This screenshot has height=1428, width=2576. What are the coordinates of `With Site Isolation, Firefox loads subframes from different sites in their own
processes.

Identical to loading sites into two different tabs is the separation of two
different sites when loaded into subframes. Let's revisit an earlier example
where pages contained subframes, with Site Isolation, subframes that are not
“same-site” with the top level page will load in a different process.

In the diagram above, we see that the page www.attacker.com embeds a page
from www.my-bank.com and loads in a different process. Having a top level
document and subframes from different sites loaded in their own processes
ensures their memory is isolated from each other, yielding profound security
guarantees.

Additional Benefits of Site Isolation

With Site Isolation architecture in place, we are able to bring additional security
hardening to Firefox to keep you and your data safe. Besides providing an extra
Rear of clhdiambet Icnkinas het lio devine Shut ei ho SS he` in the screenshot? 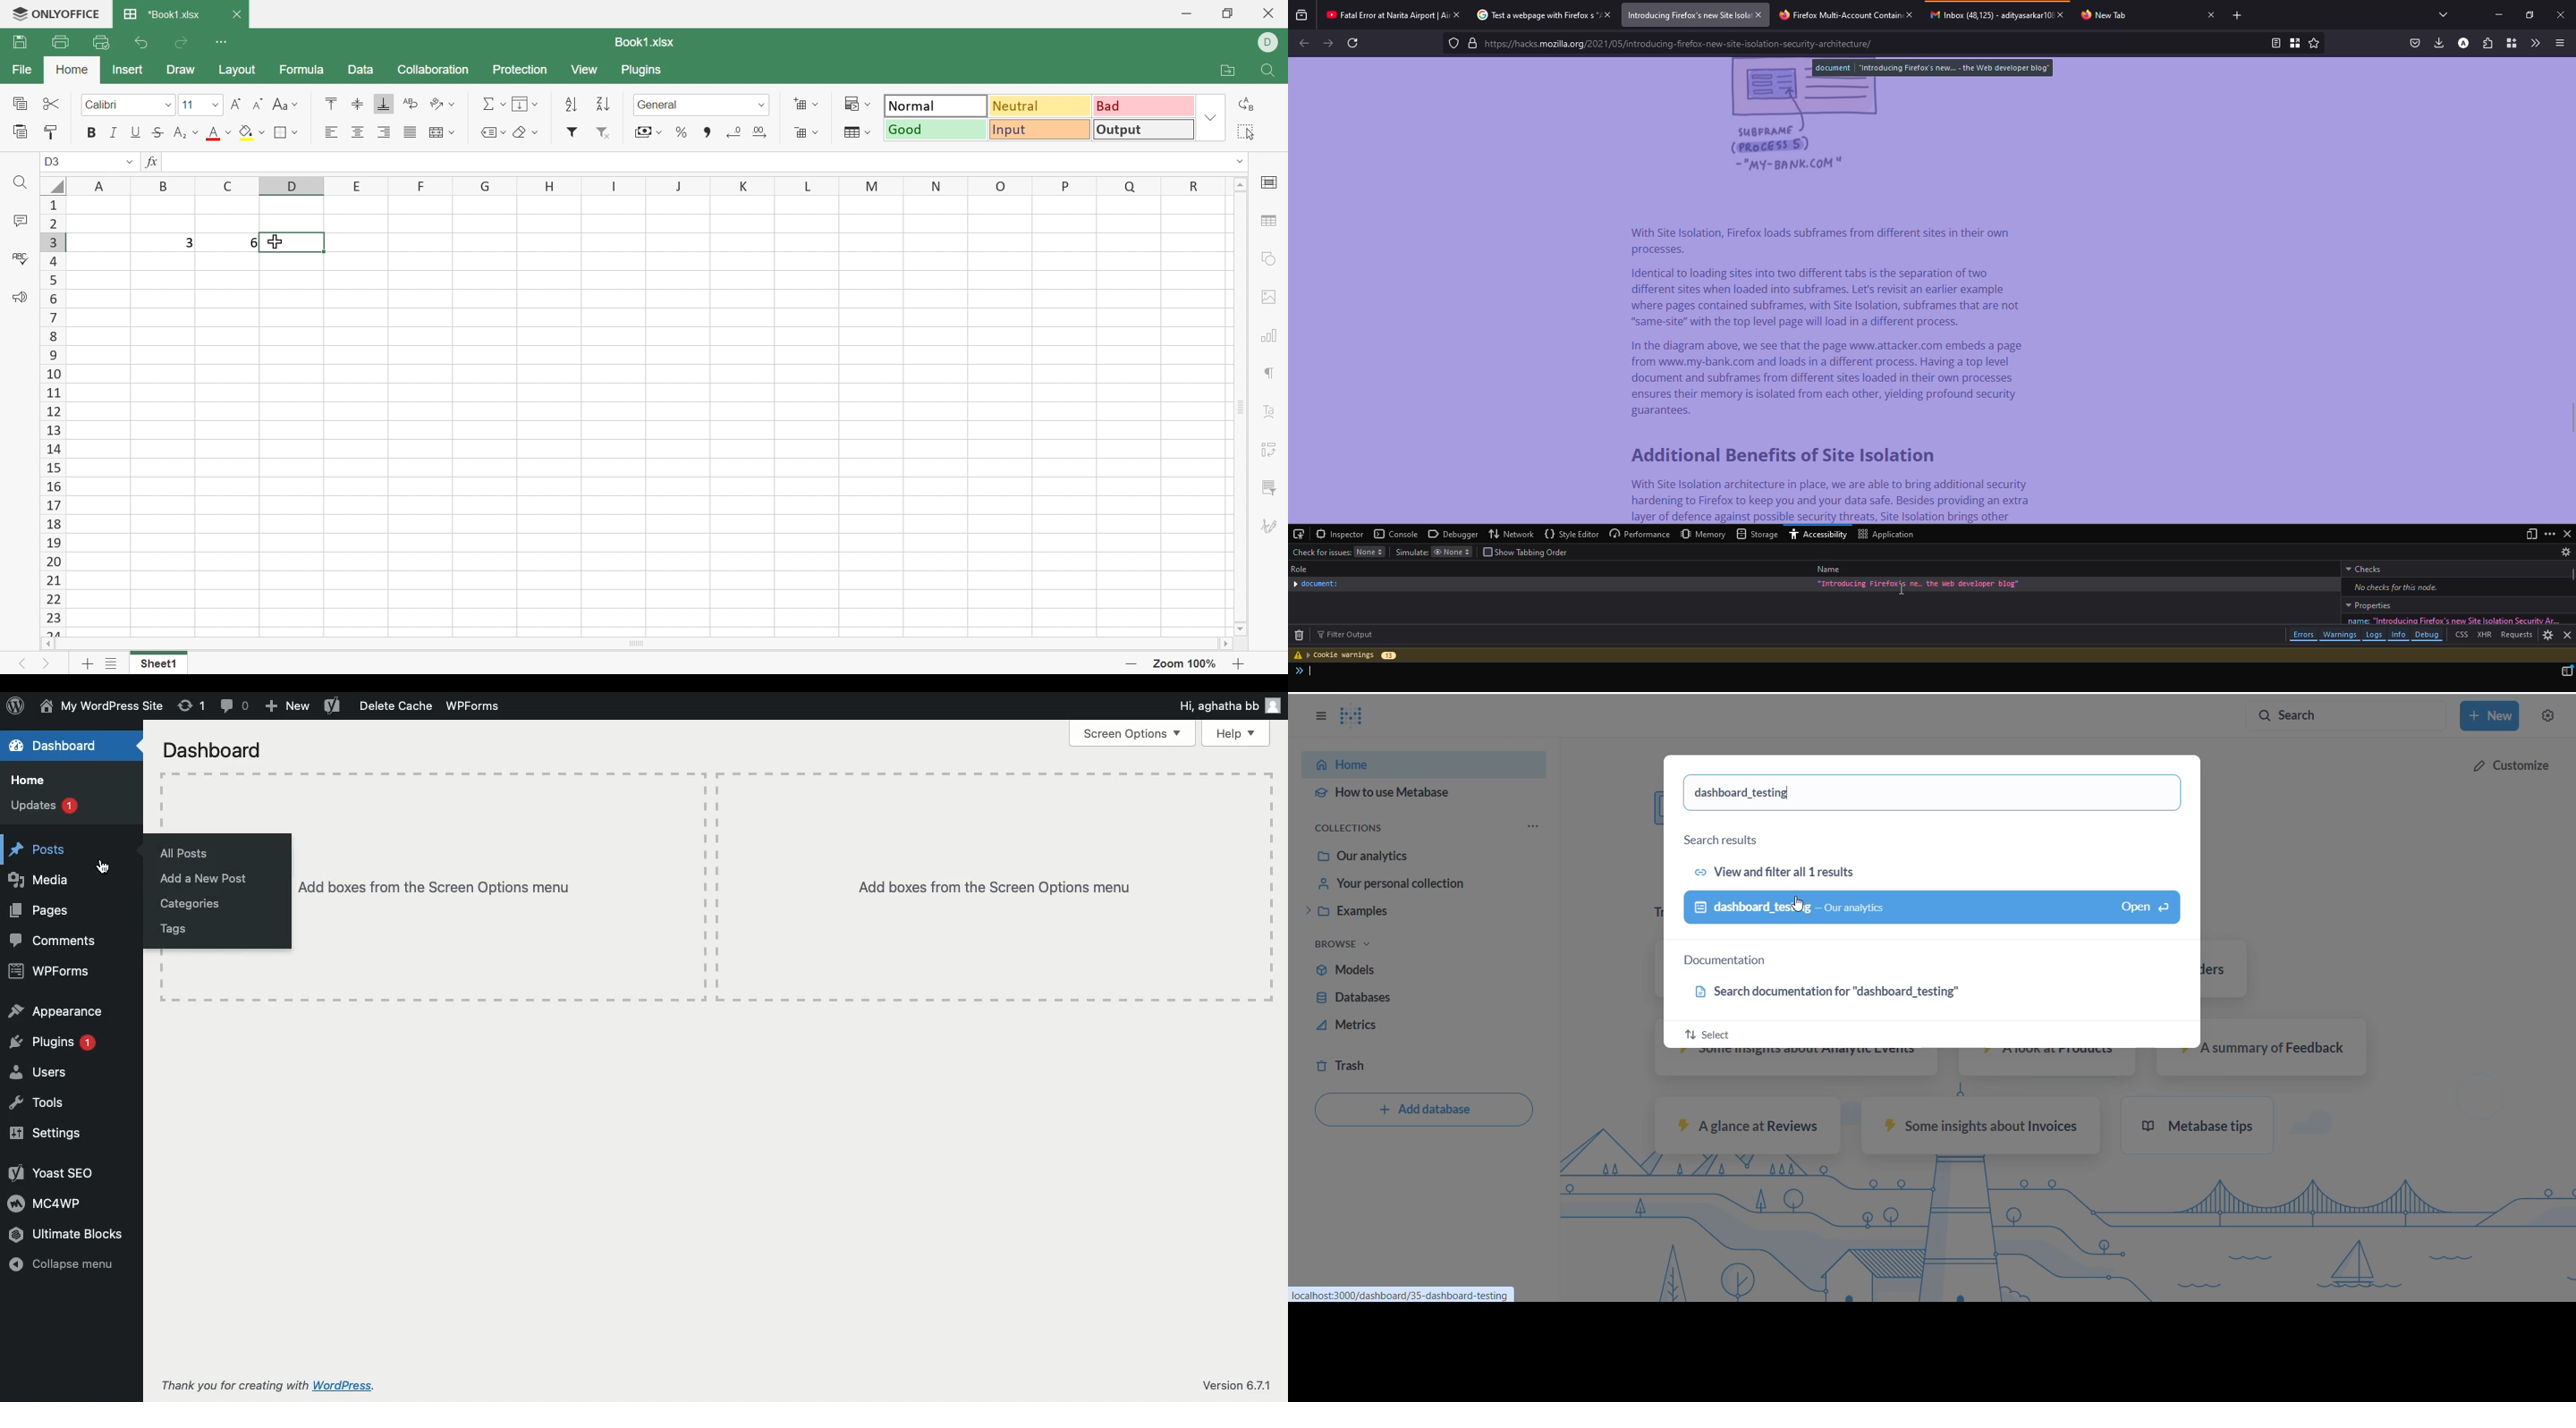 It's located at (1833, 372).